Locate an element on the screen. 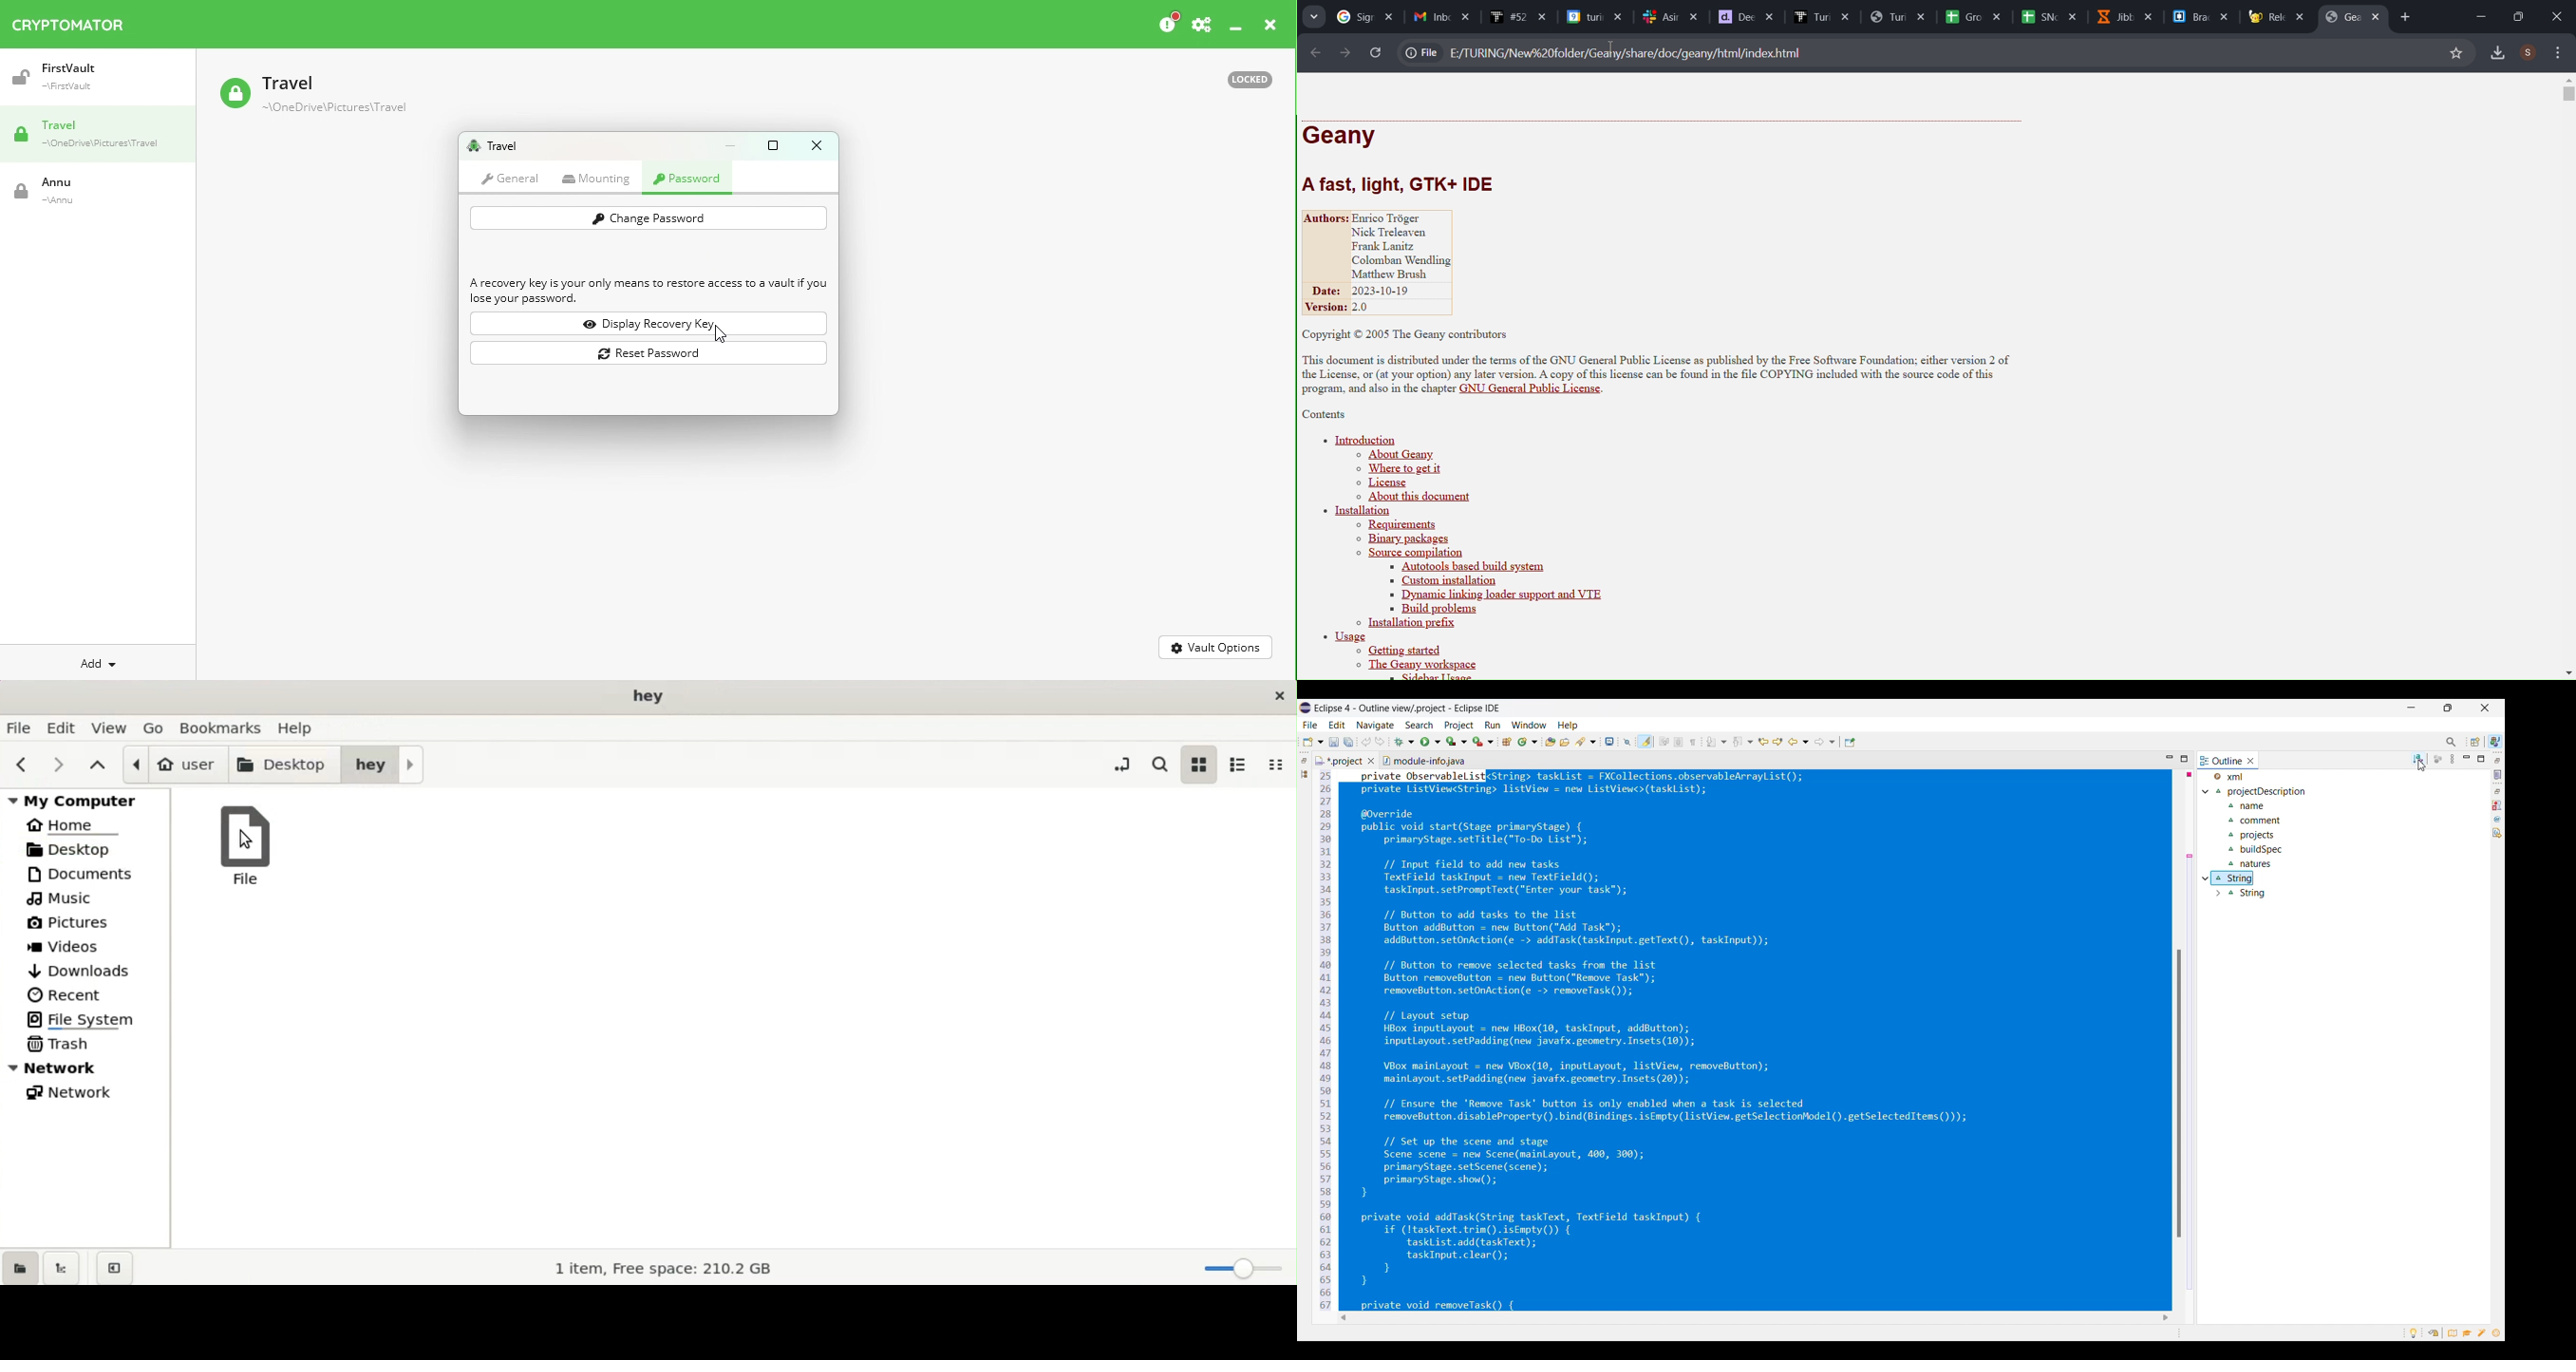 The image size is (2576, 1372). New Java class options is located at coordinates (1528, 742).